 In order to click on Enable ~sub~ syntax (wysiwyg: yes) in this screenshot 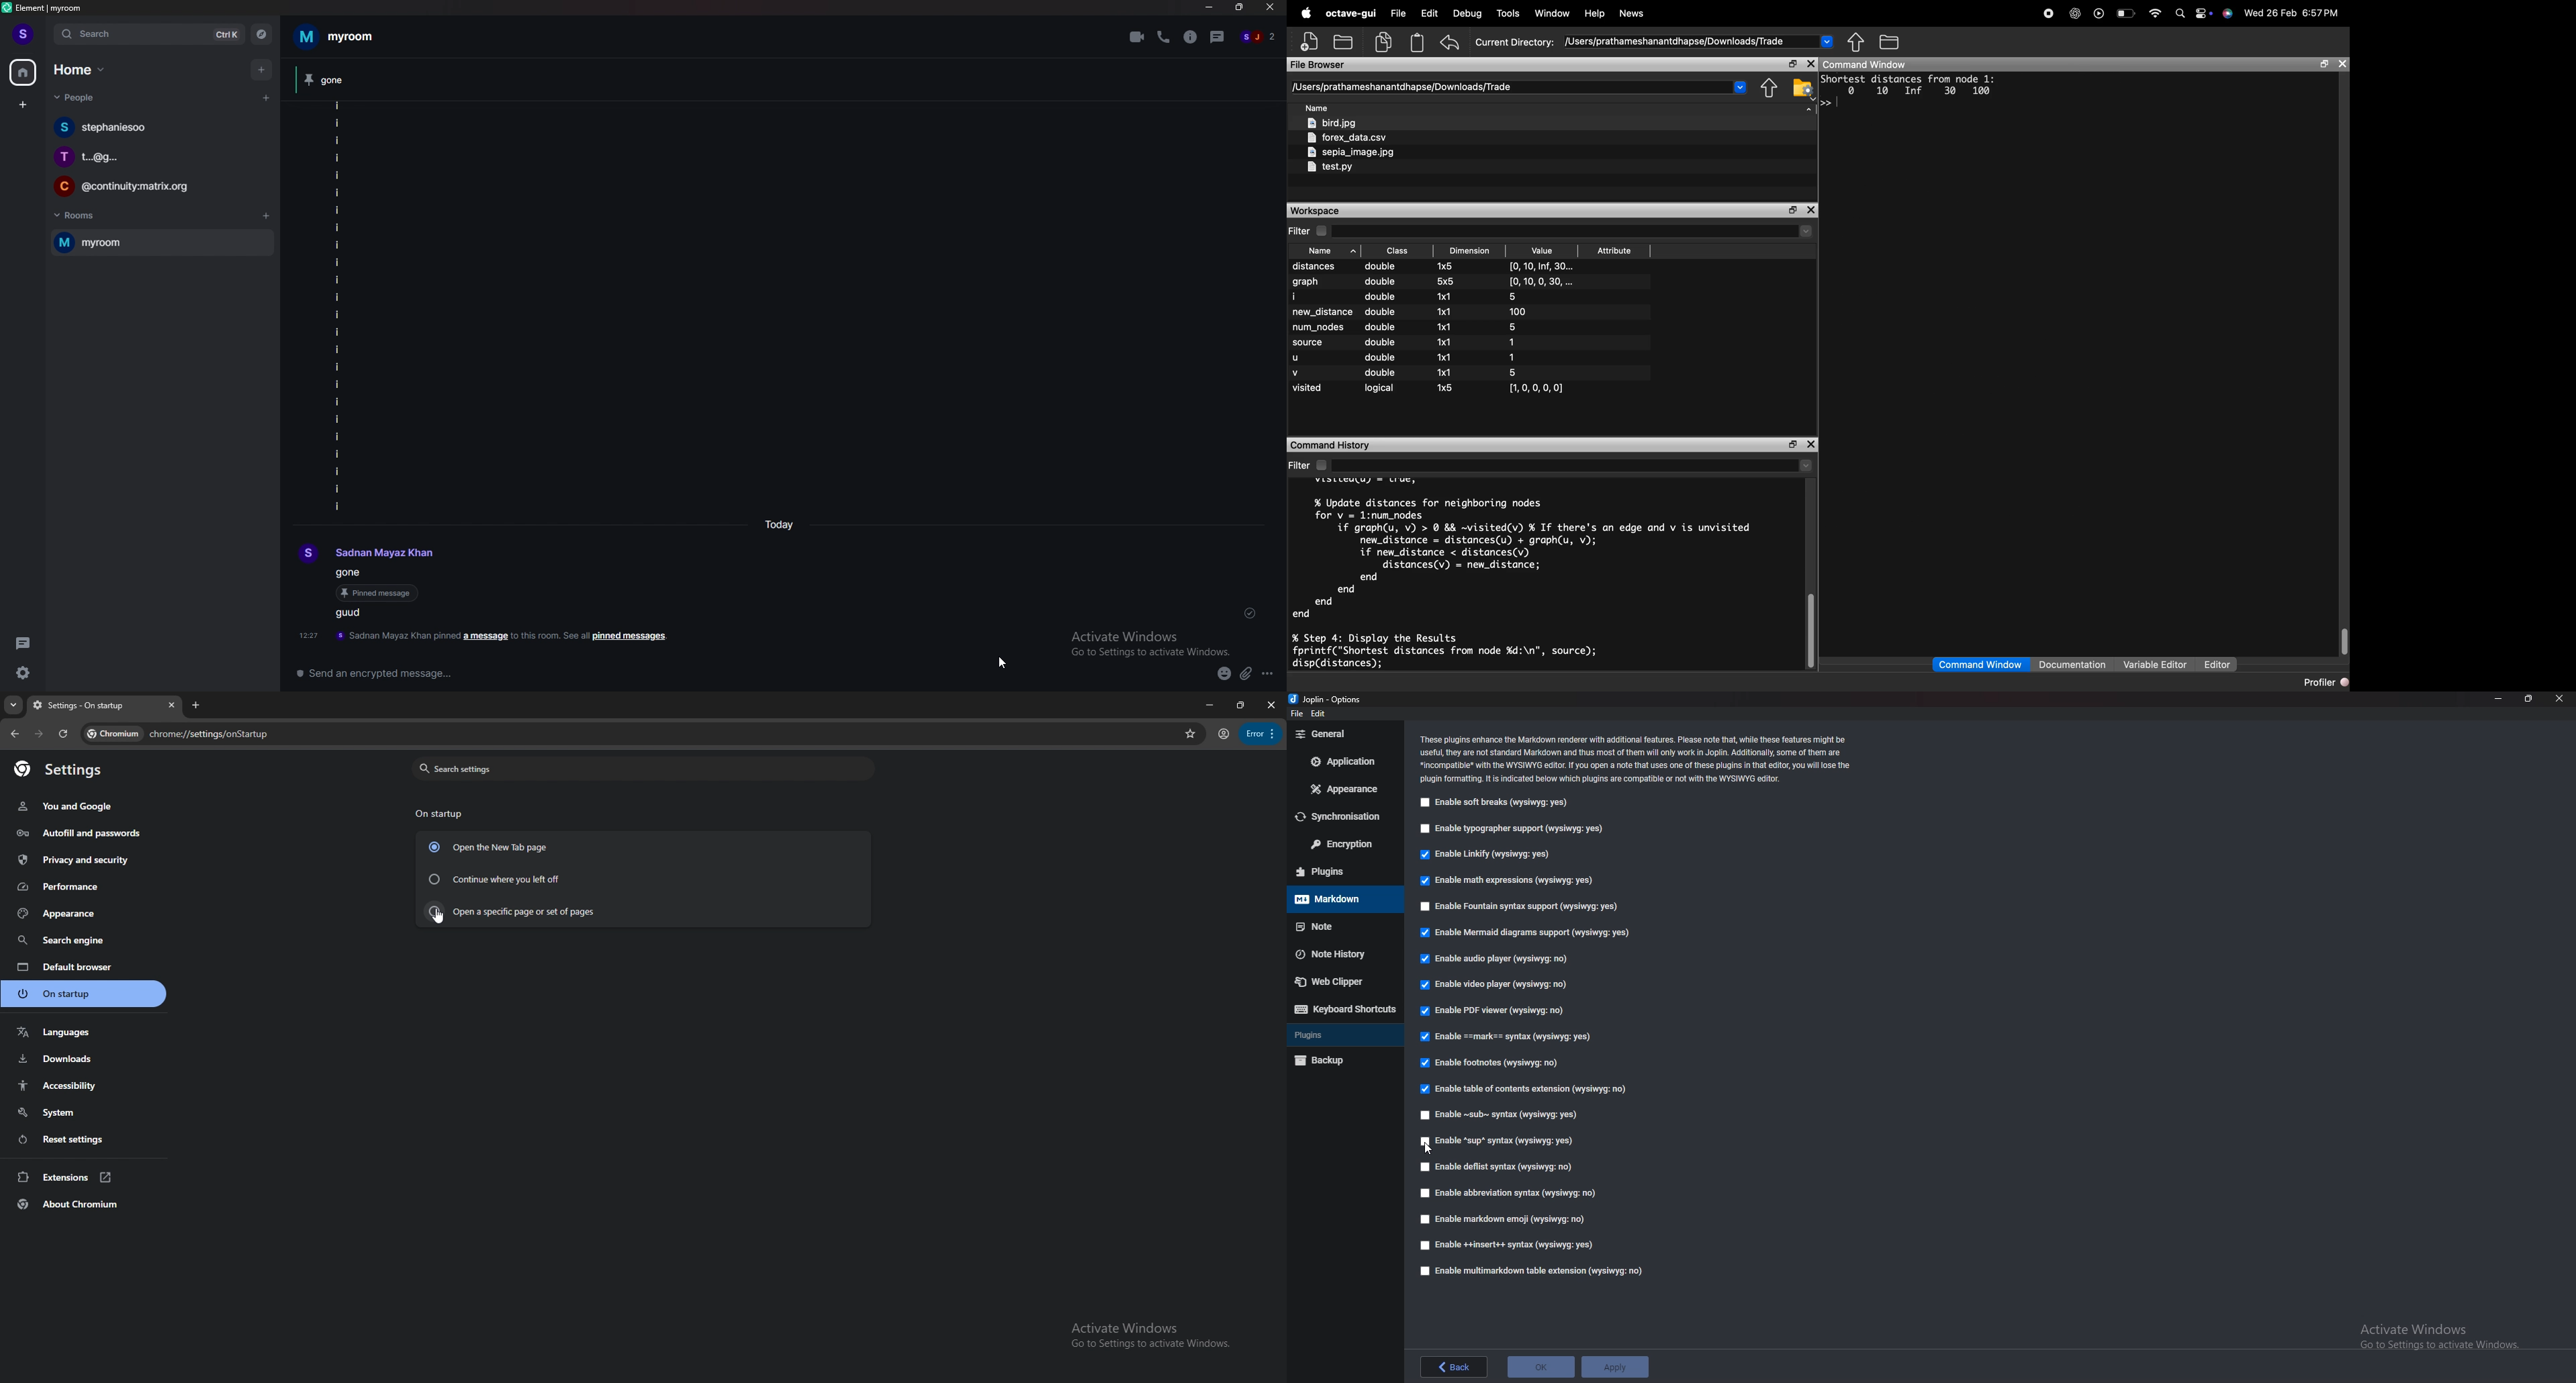, I will do `click(1504, 1114)`.